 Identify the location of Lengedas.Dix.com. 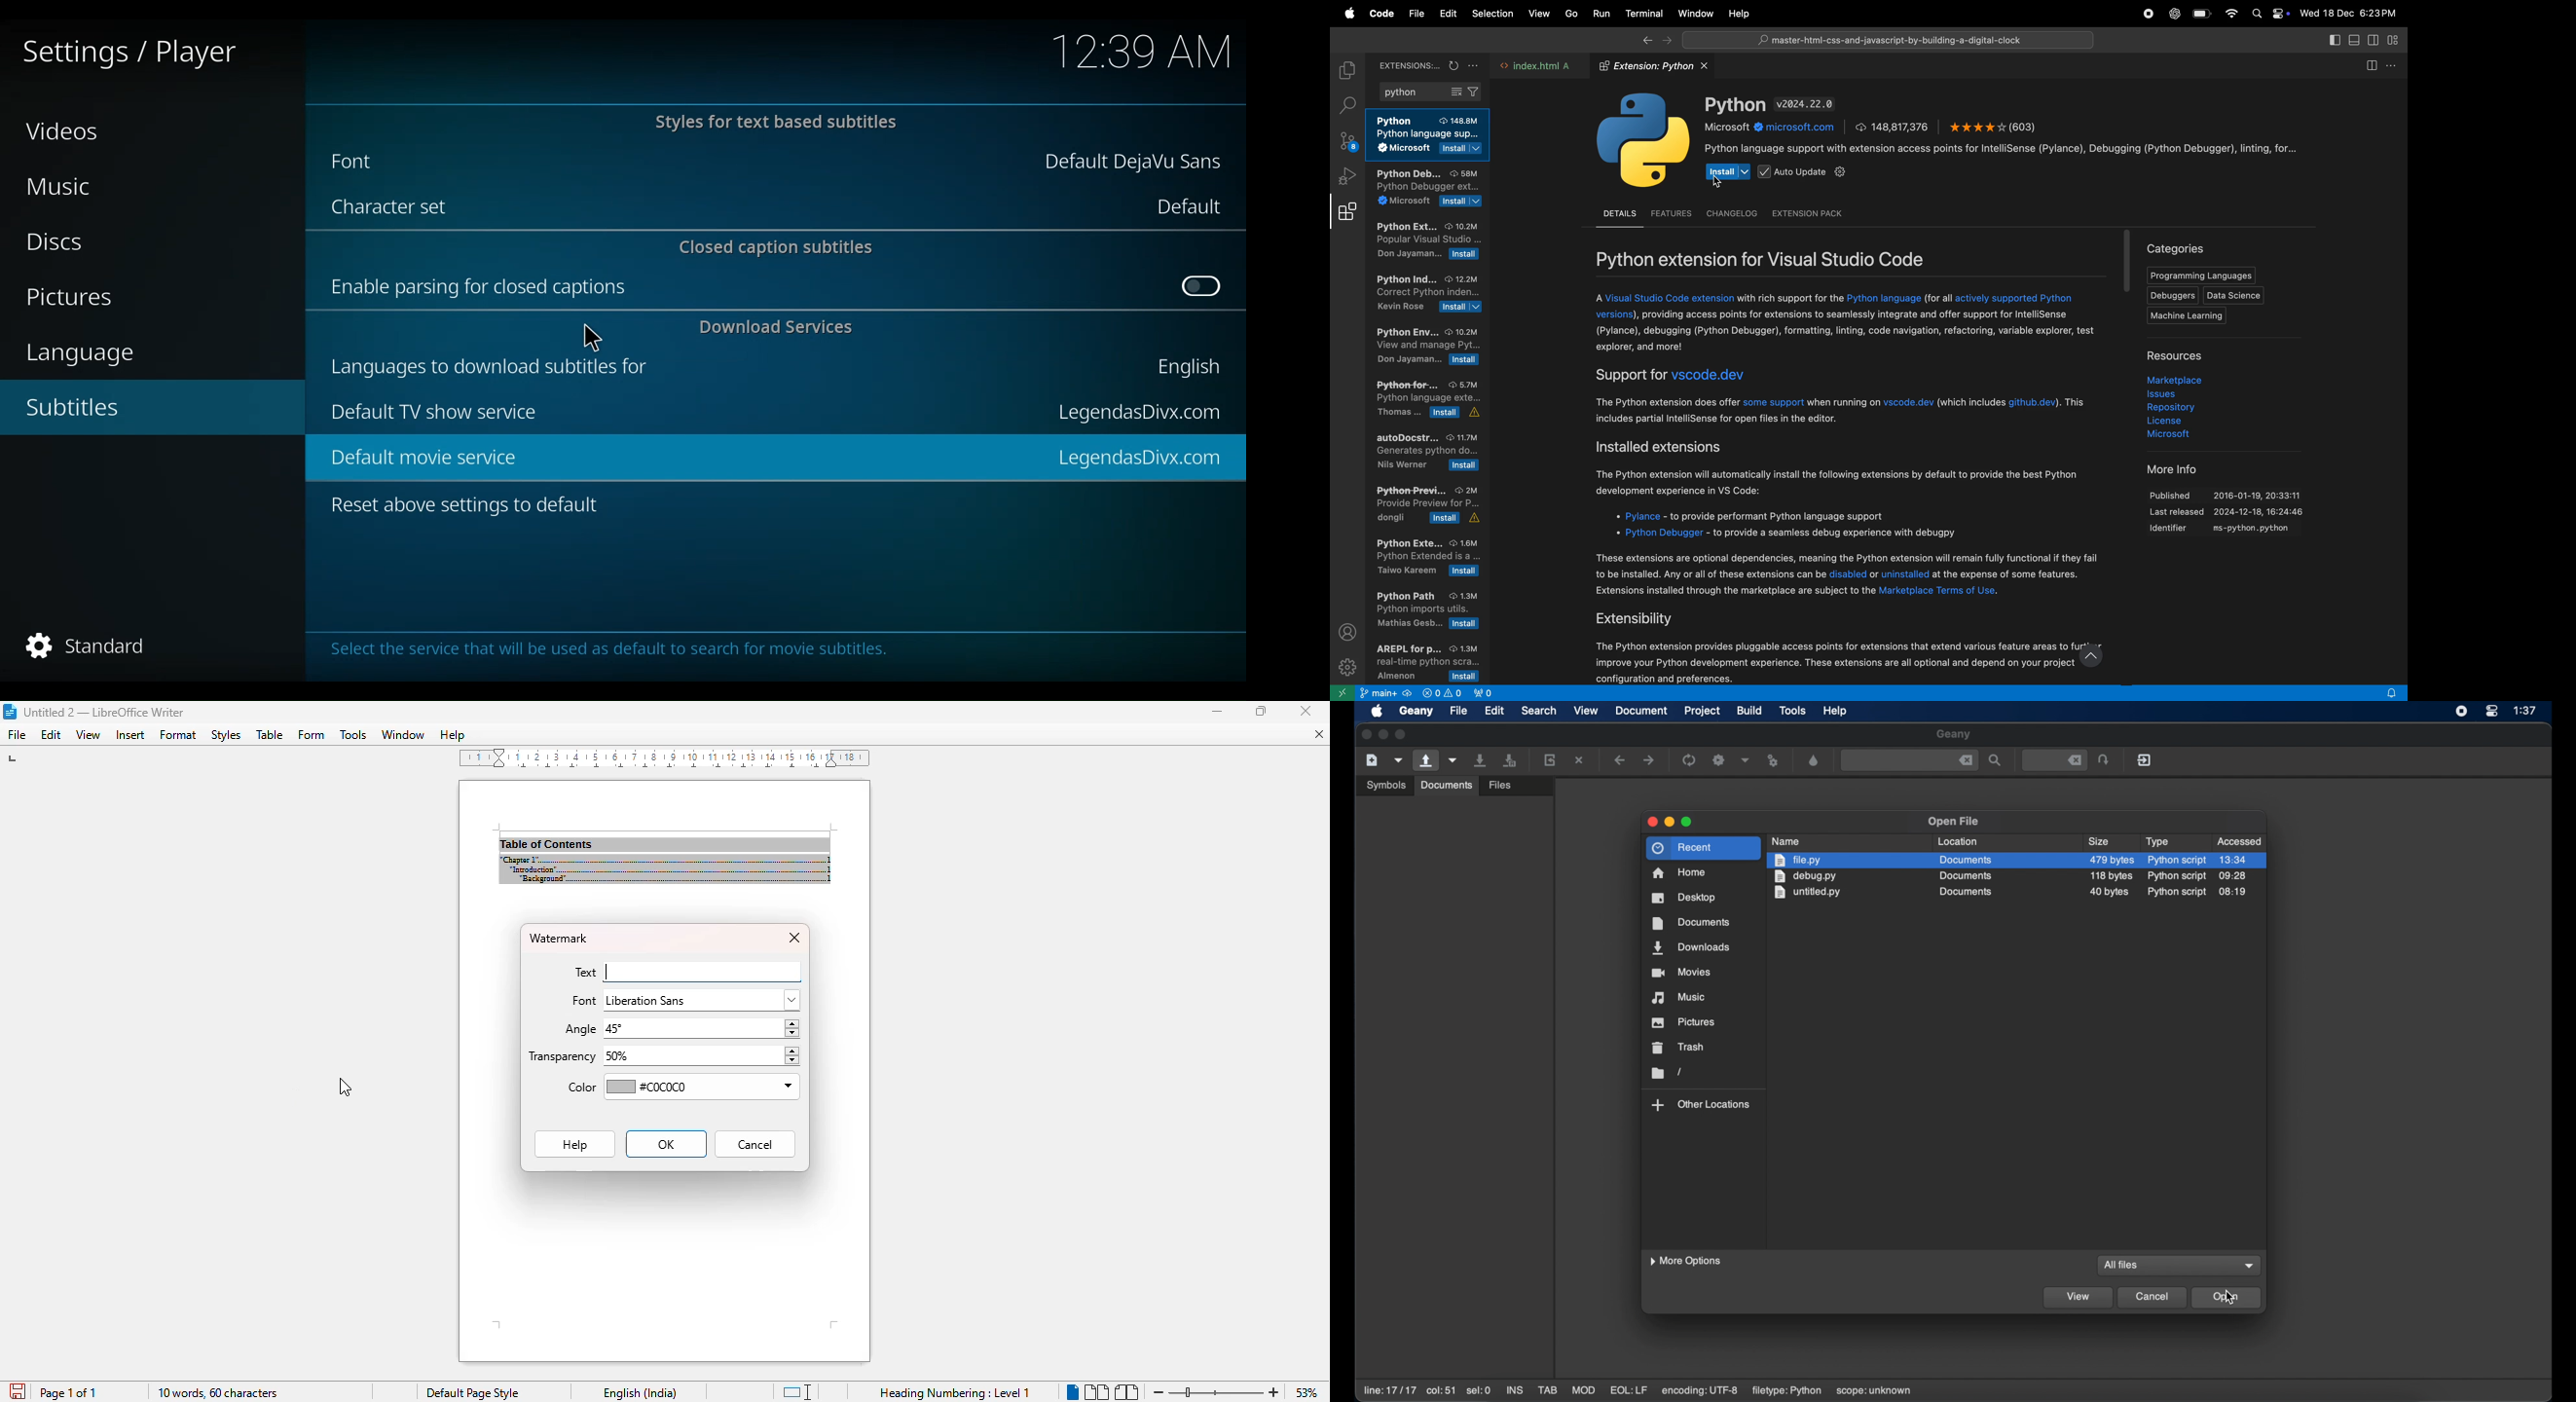
(1144, 456).